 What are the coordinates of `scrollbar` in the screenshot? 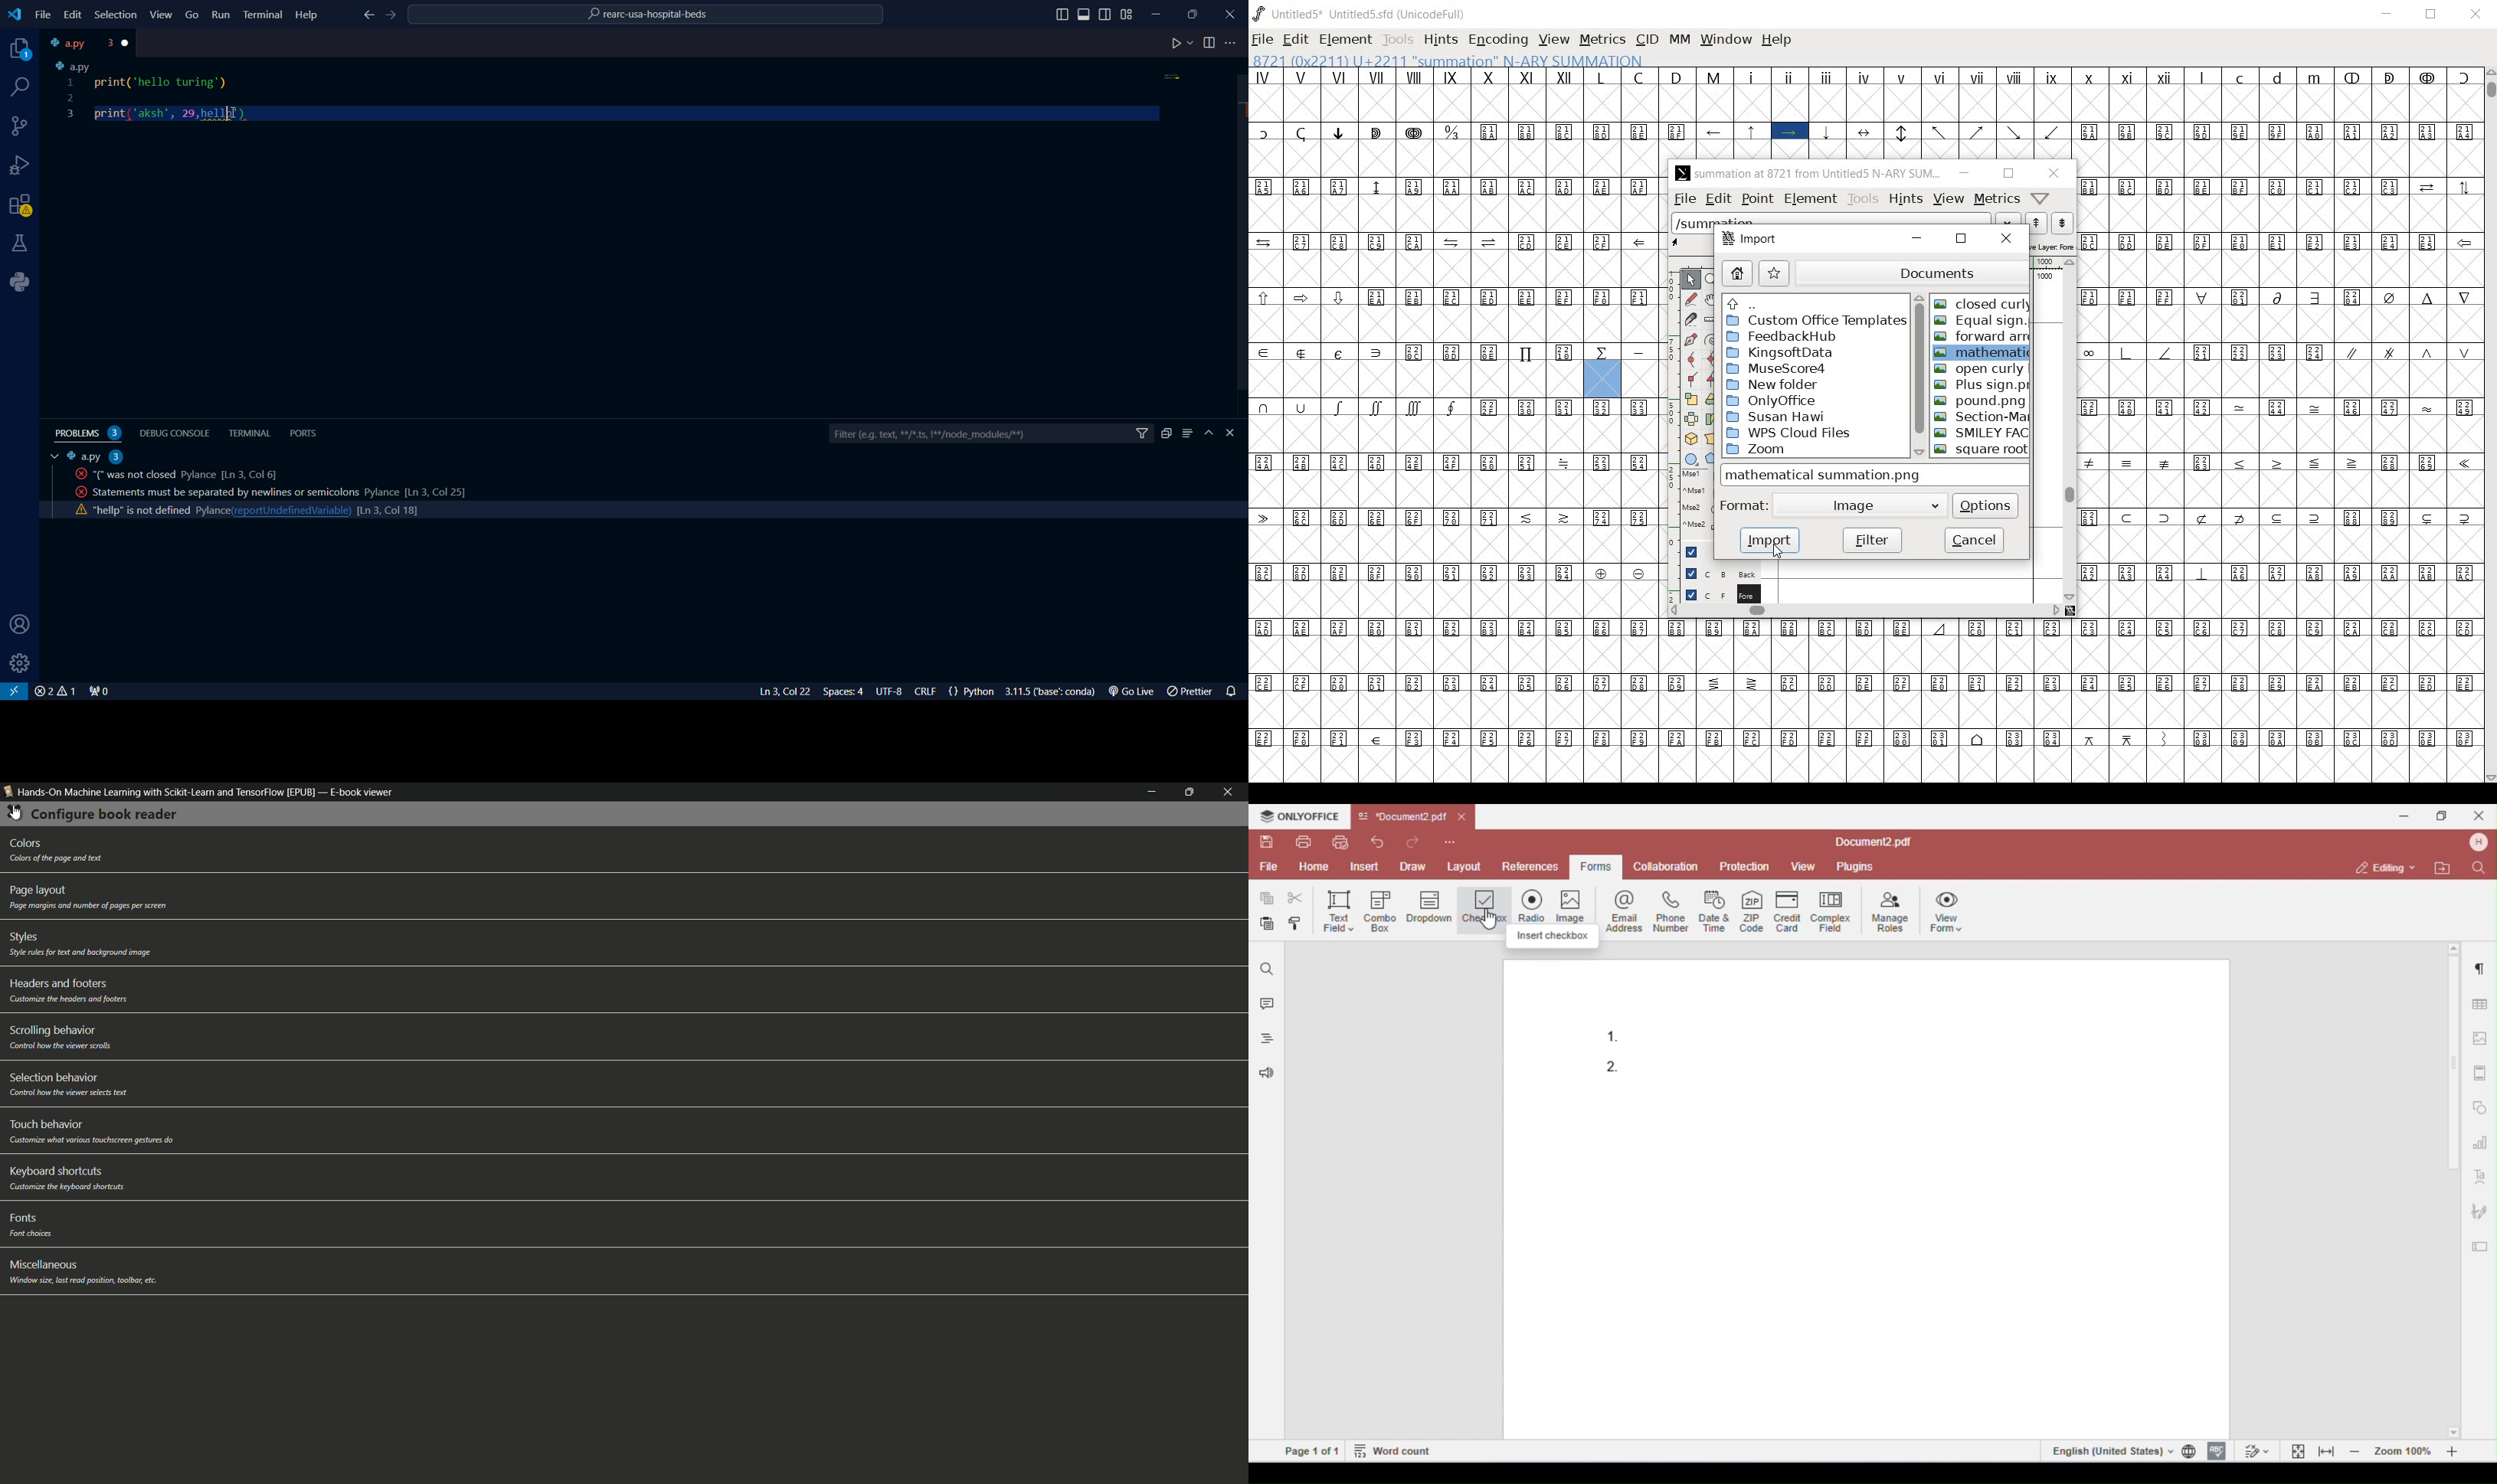 It's located at (2071, 429).